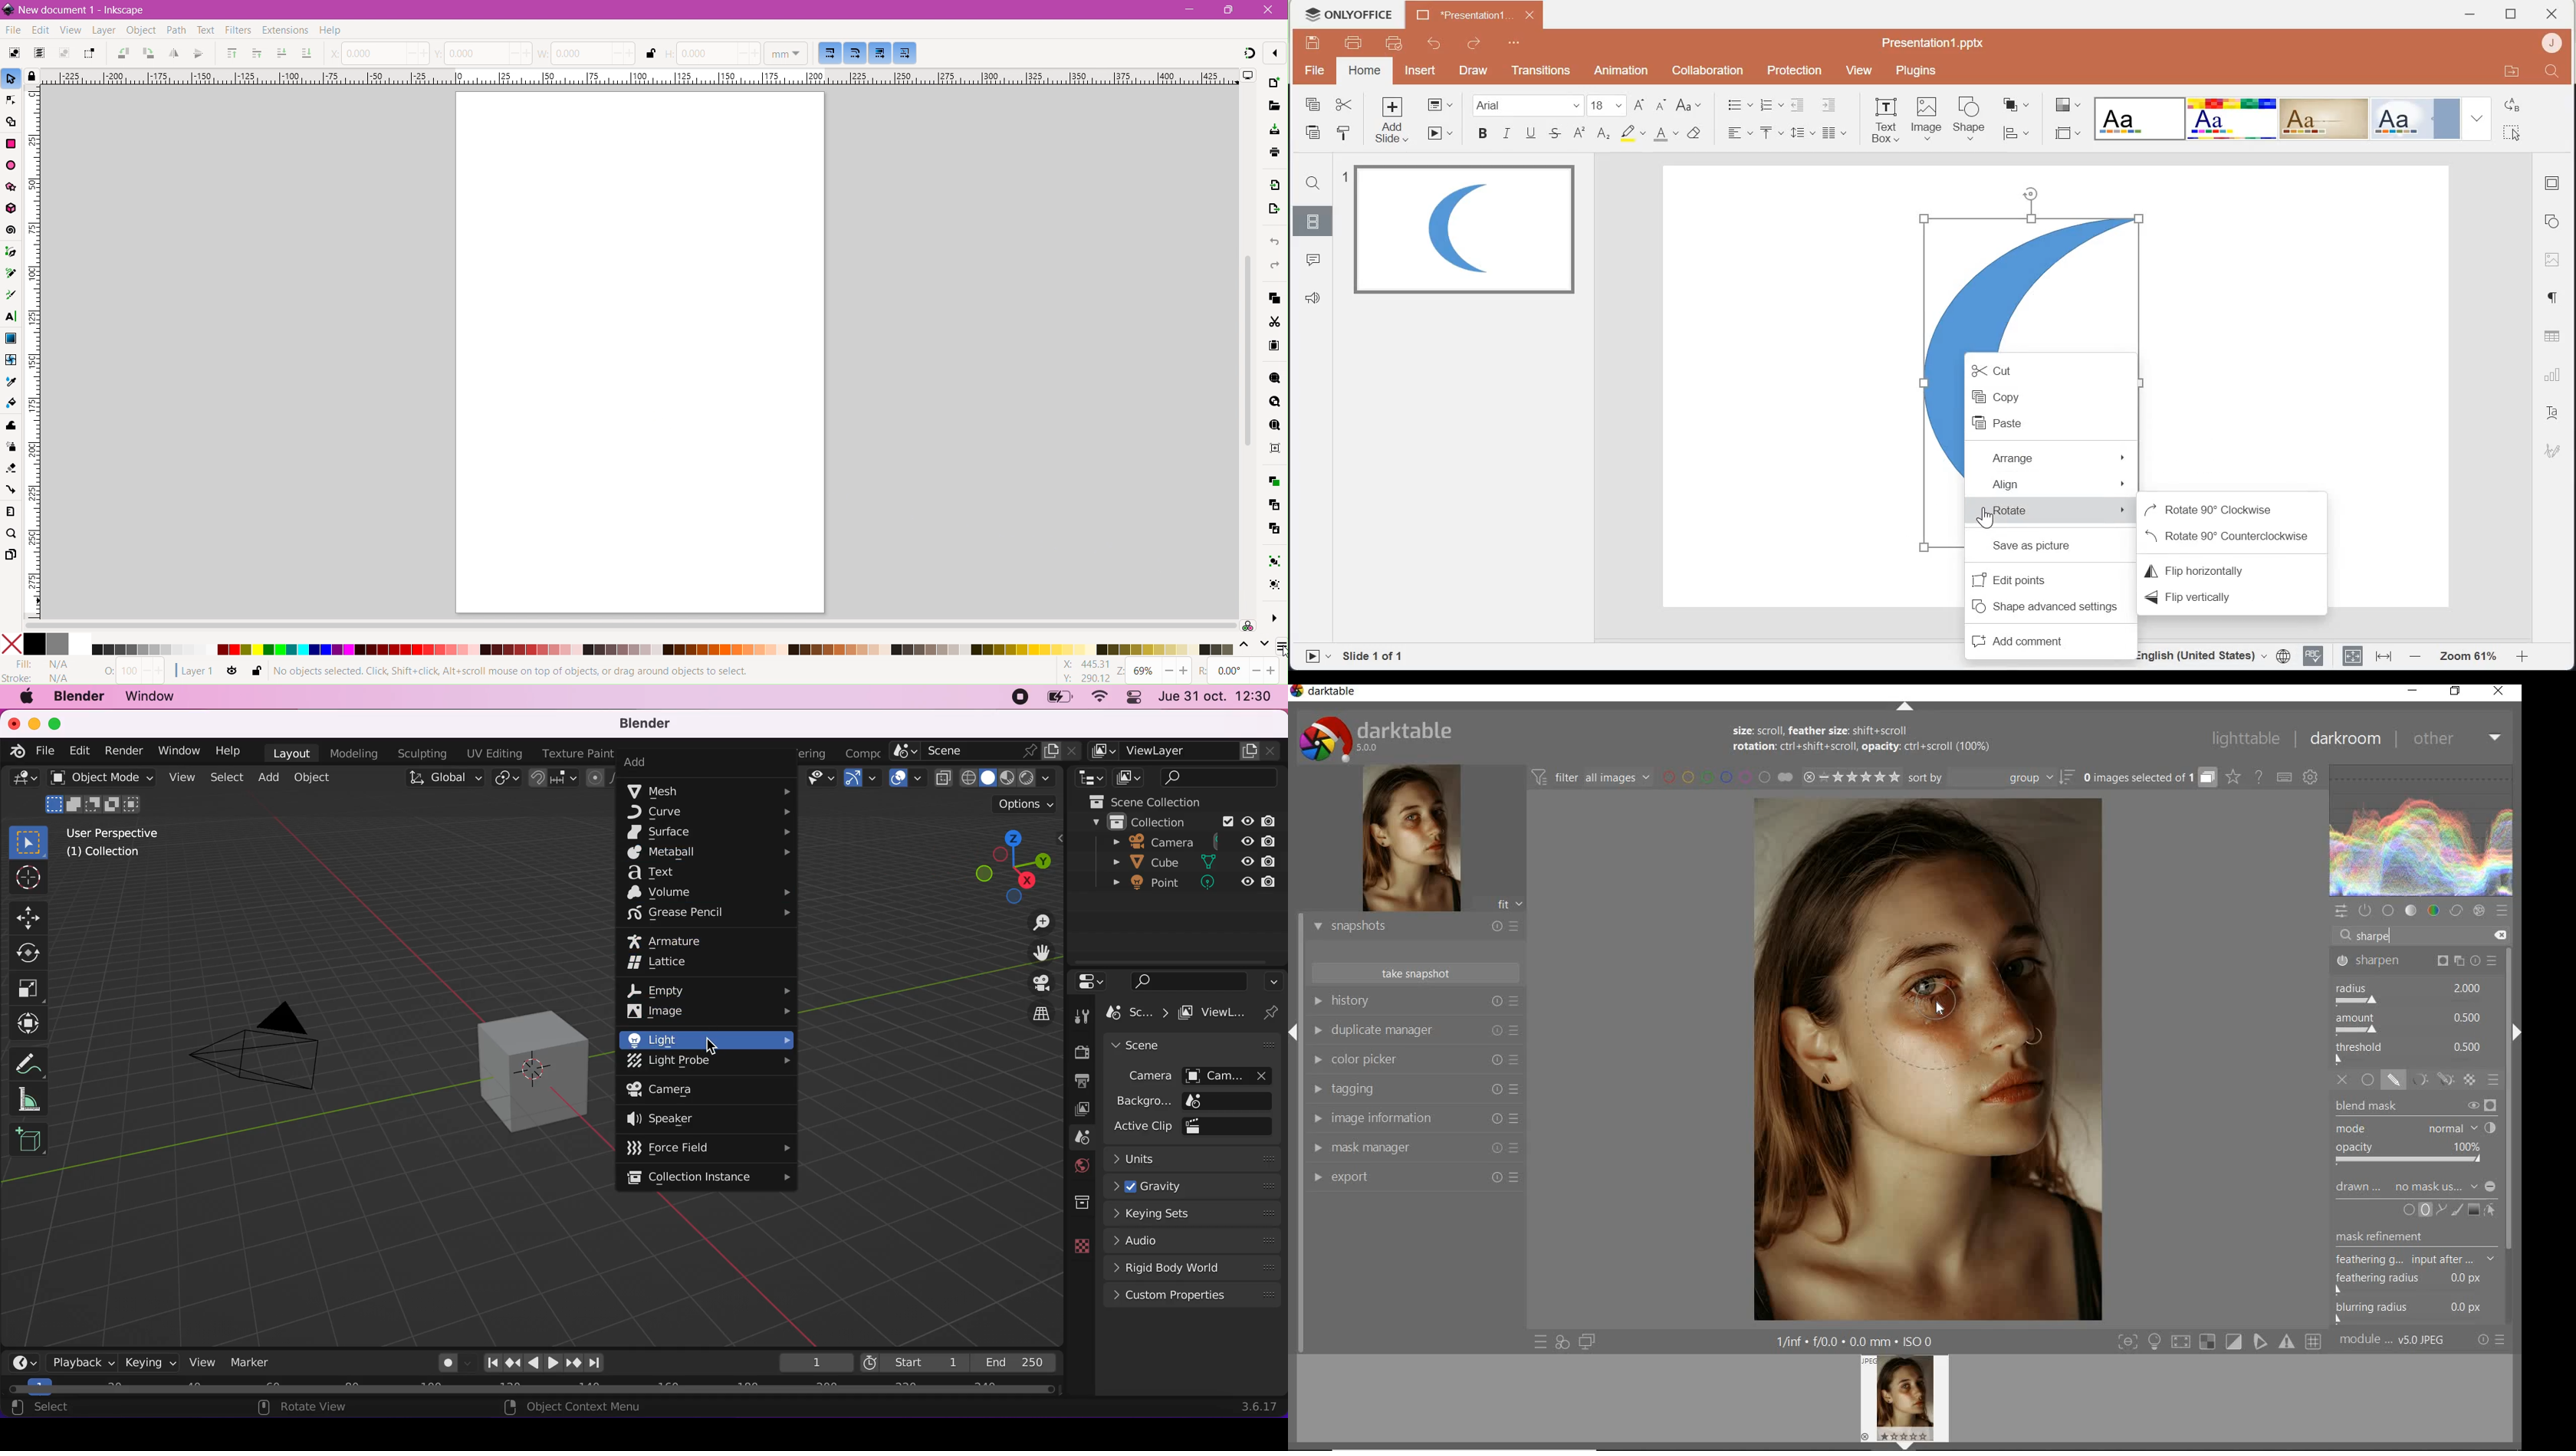 The width and height of the screenshot is (2576, 1456). Describe the element at coordinates (29, 916) in the screenshot. I see `move` at that location.